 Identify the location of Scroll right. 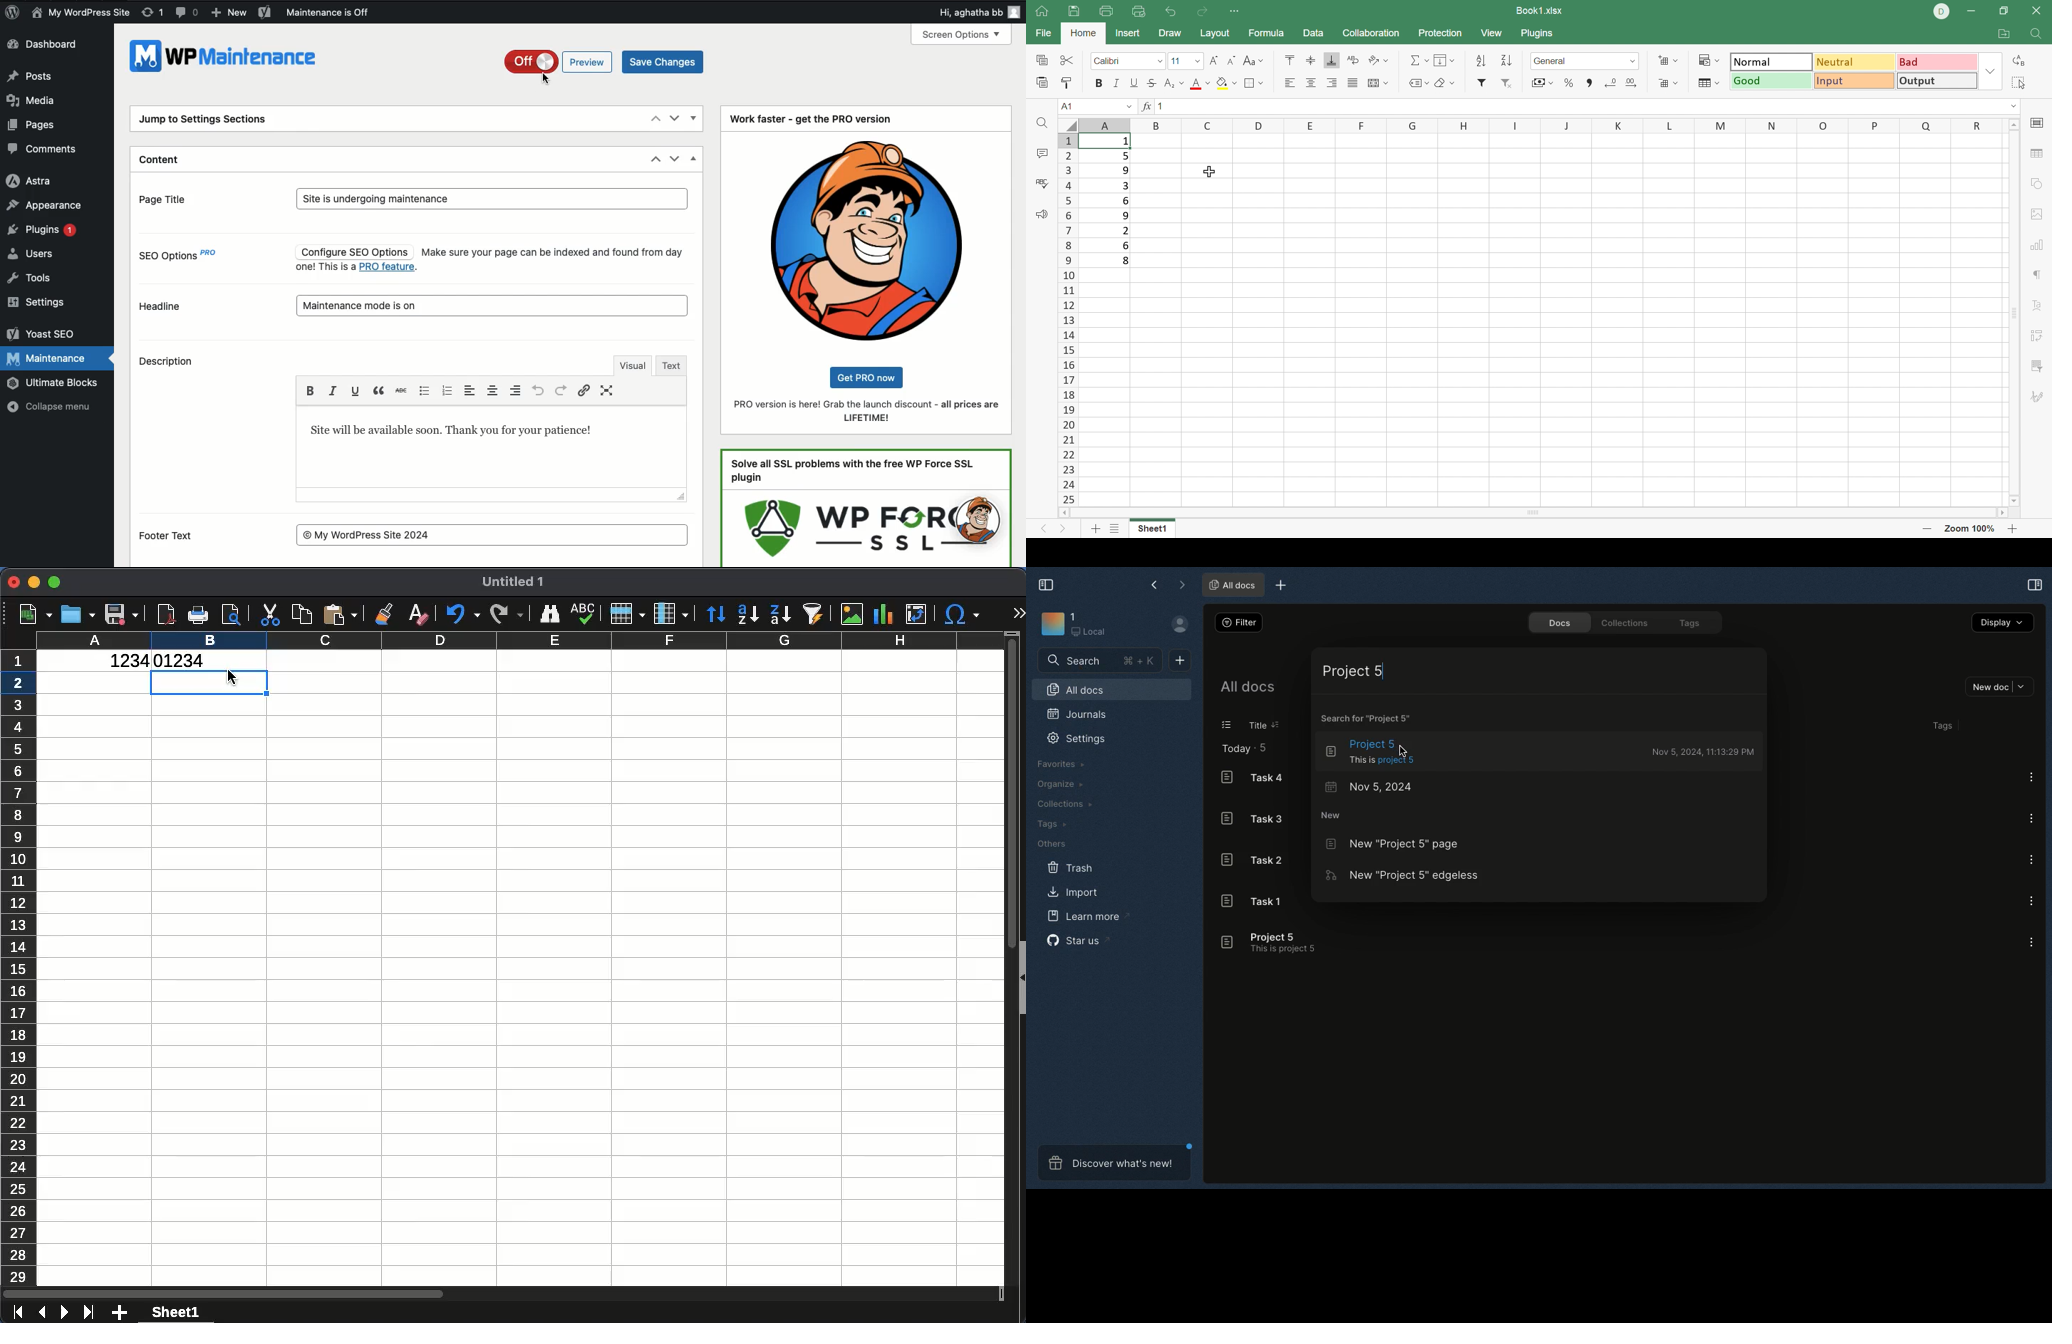
(2004, 513).